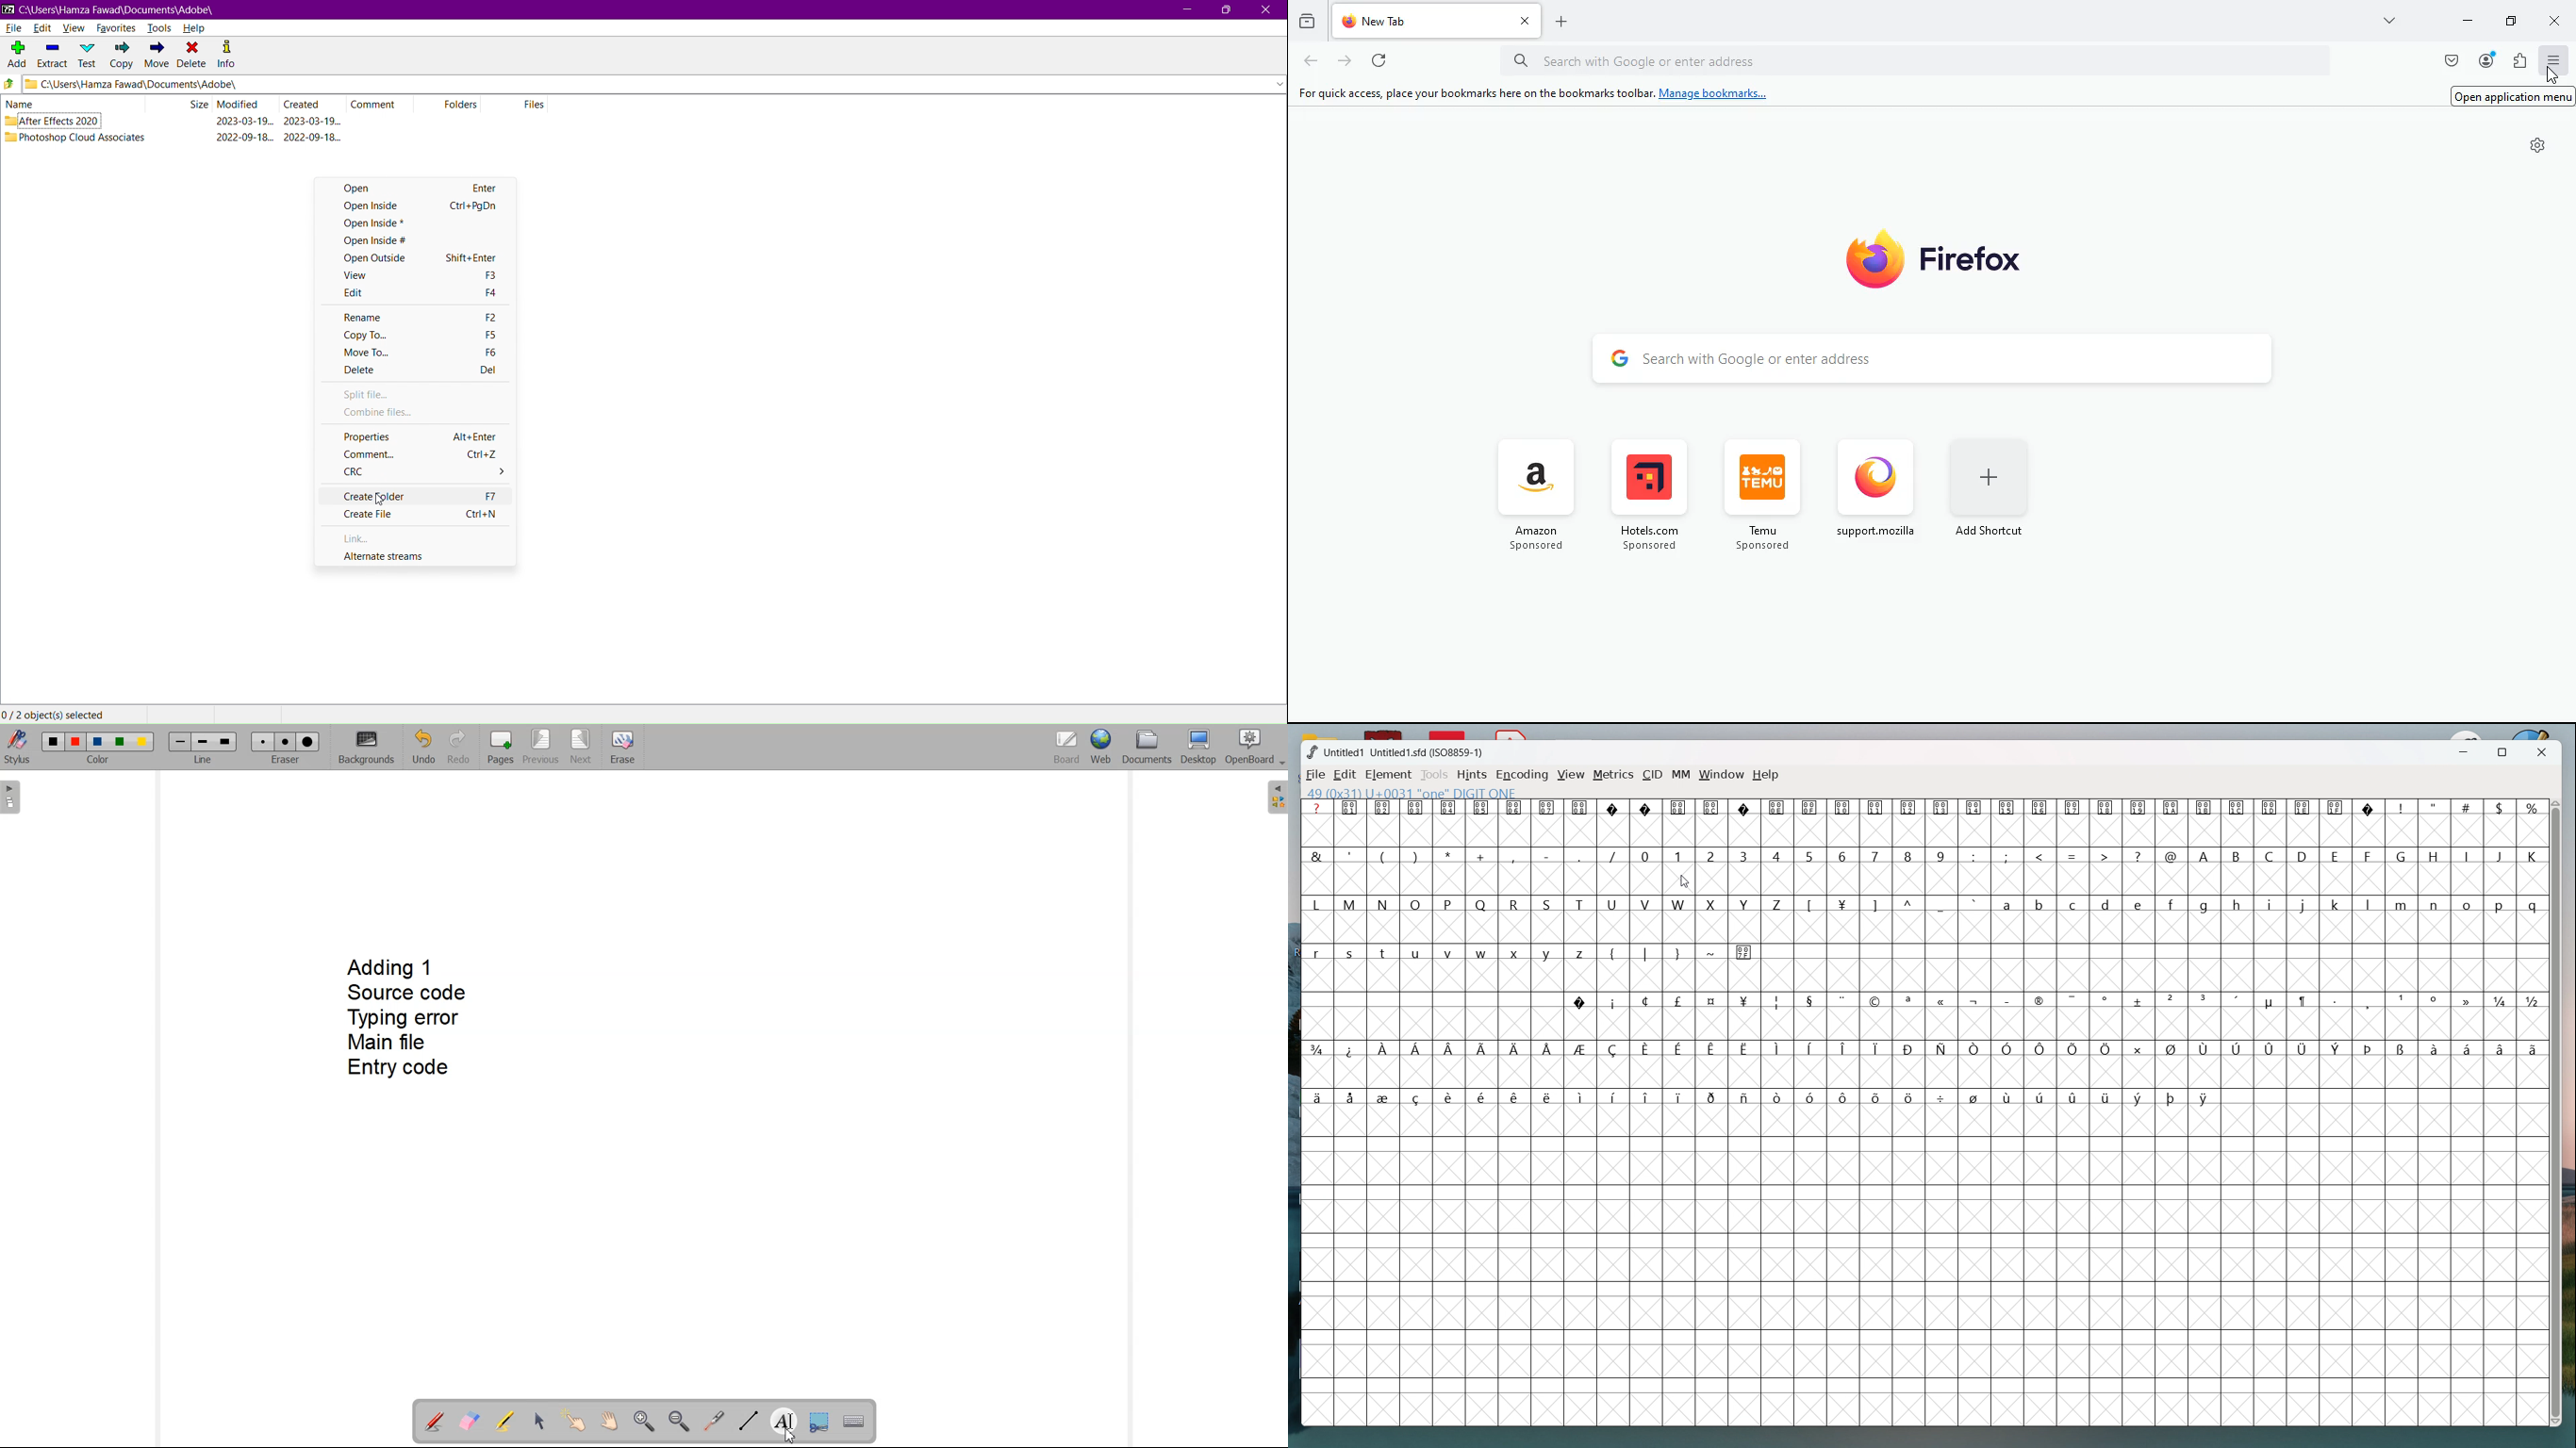  I want to click on modified date & time, so click(245, 137).